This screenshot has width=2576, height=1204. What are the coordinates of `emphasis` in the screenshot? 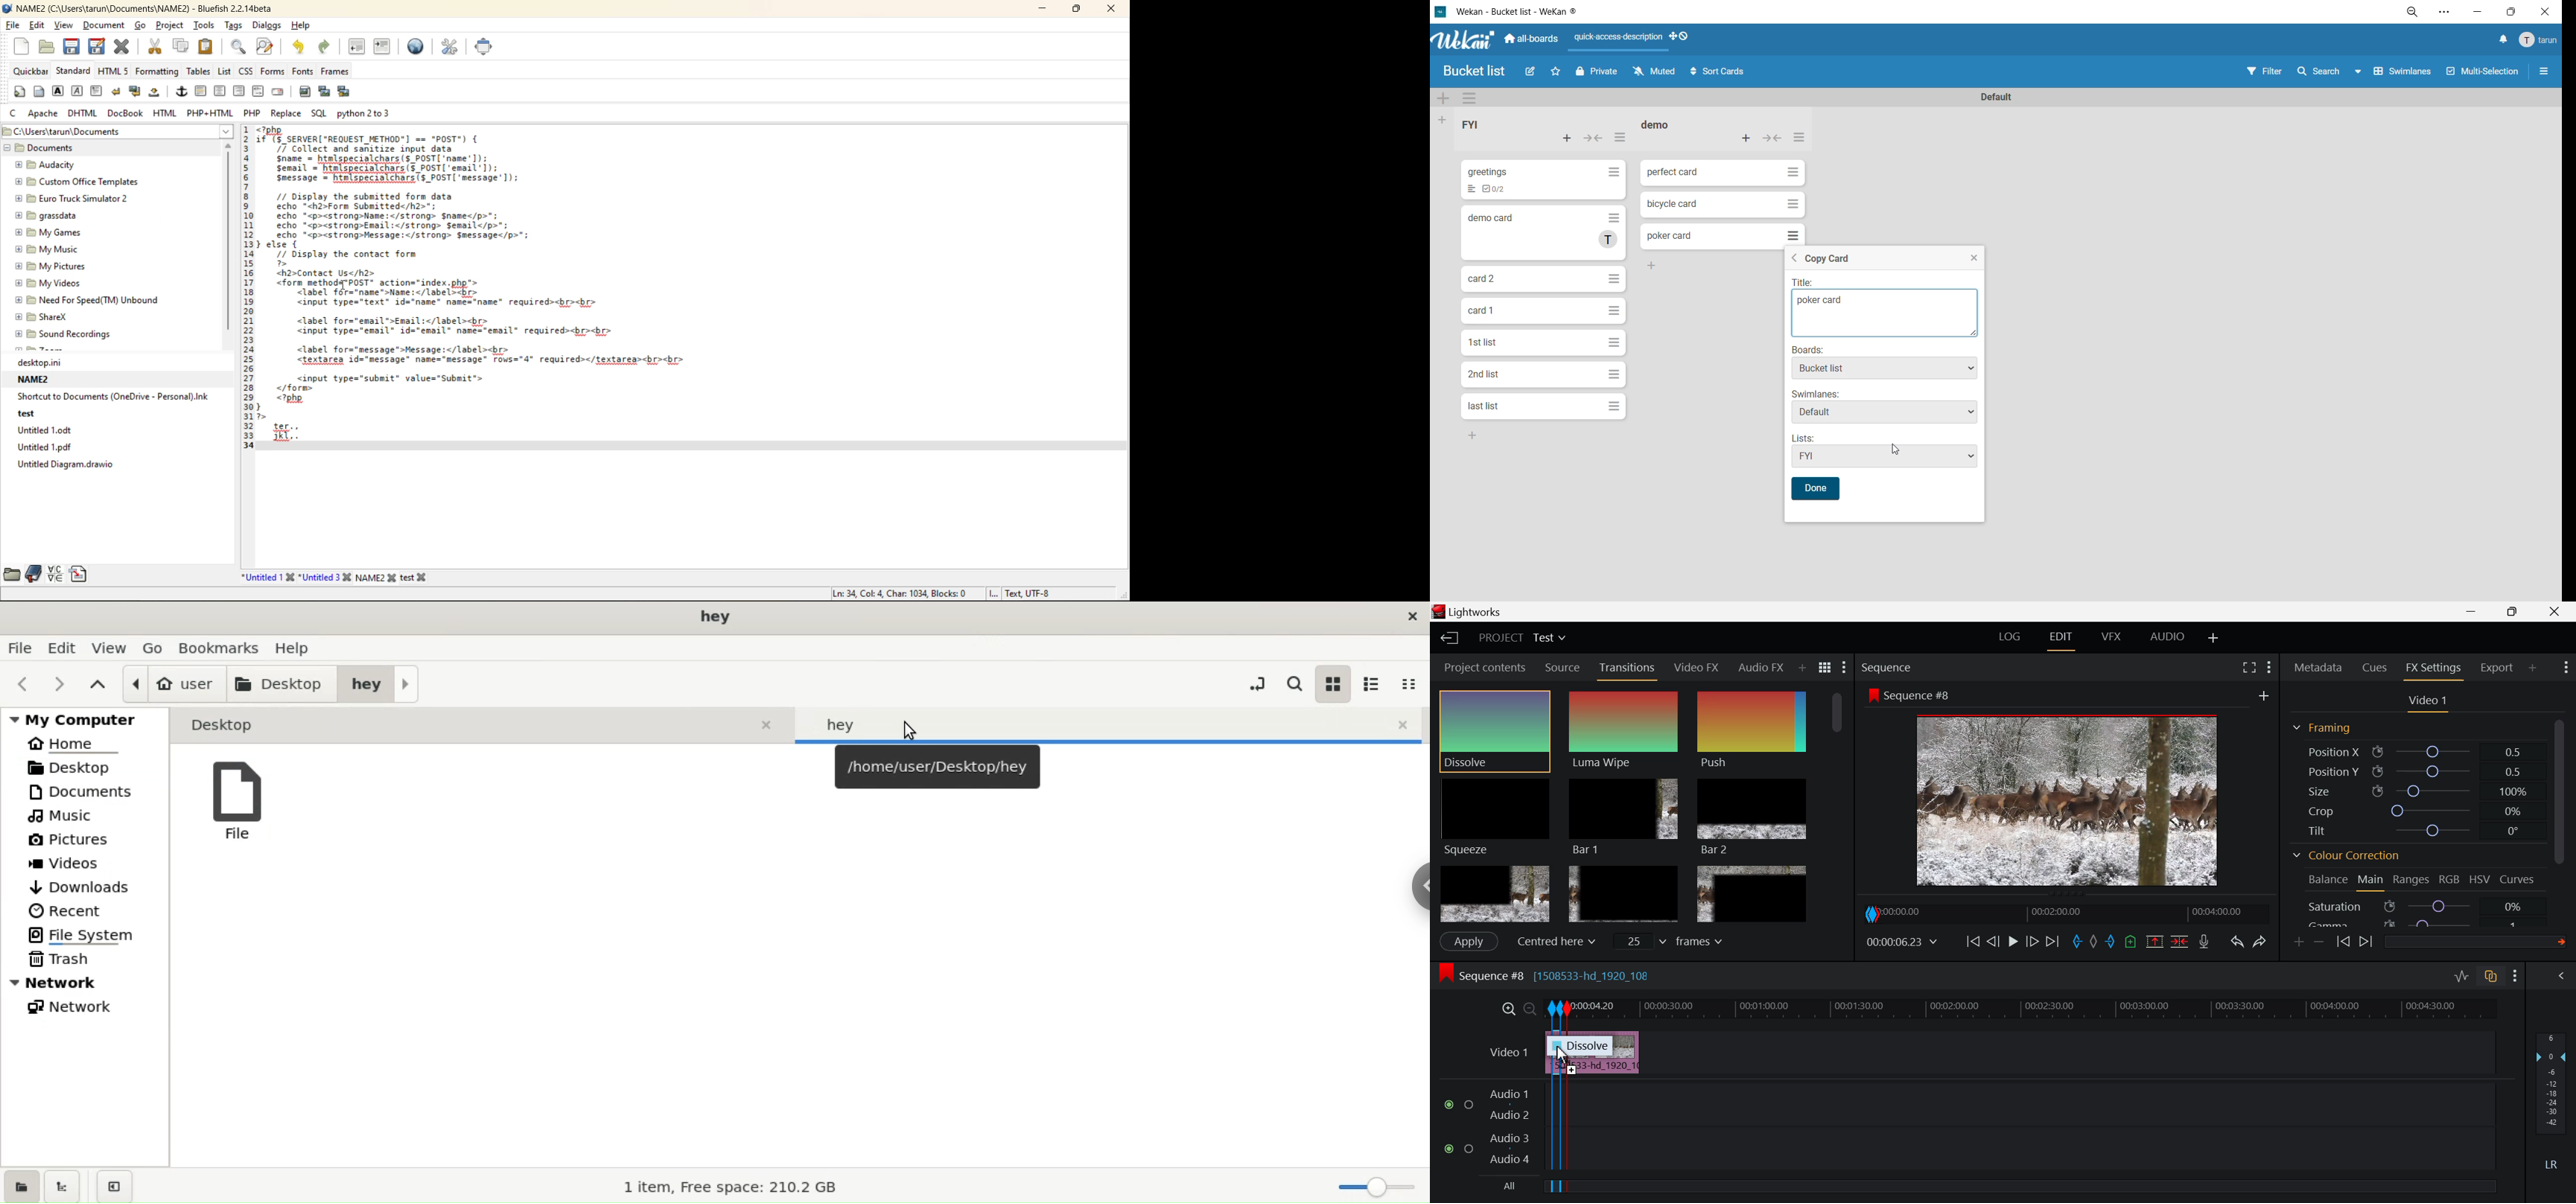 It's located at (79, 91).